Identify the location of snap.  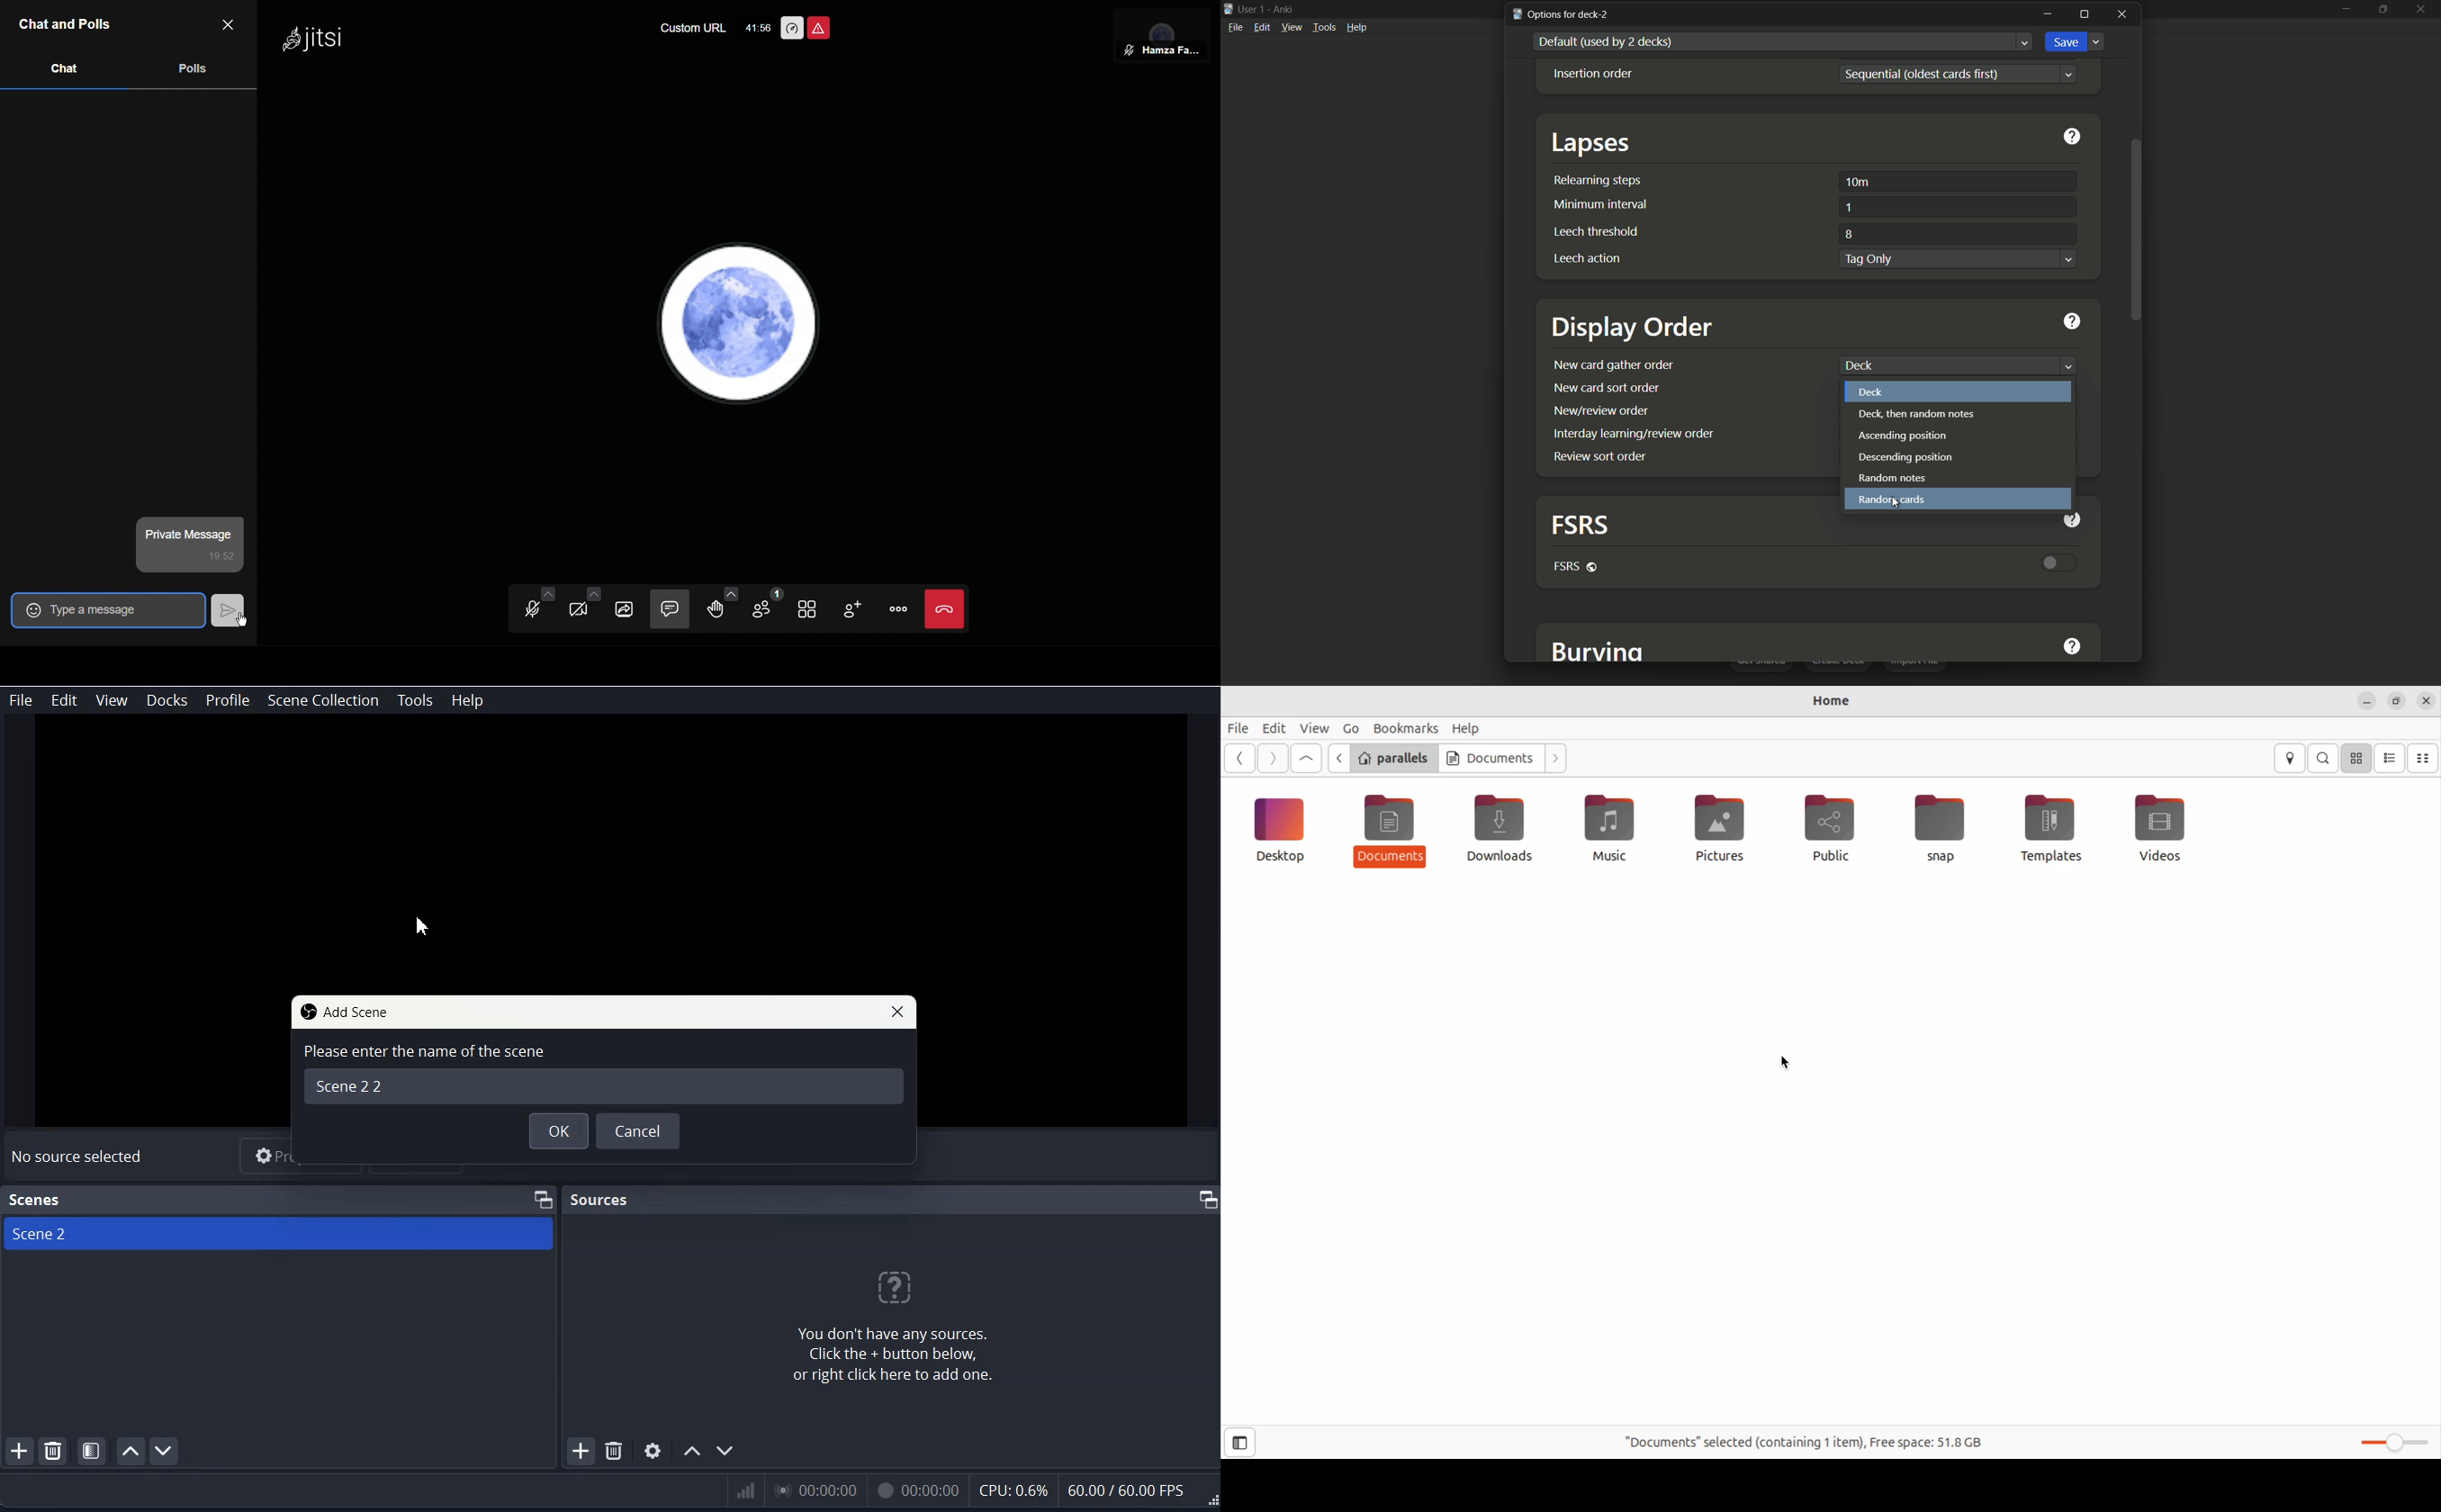
(1944, 831).